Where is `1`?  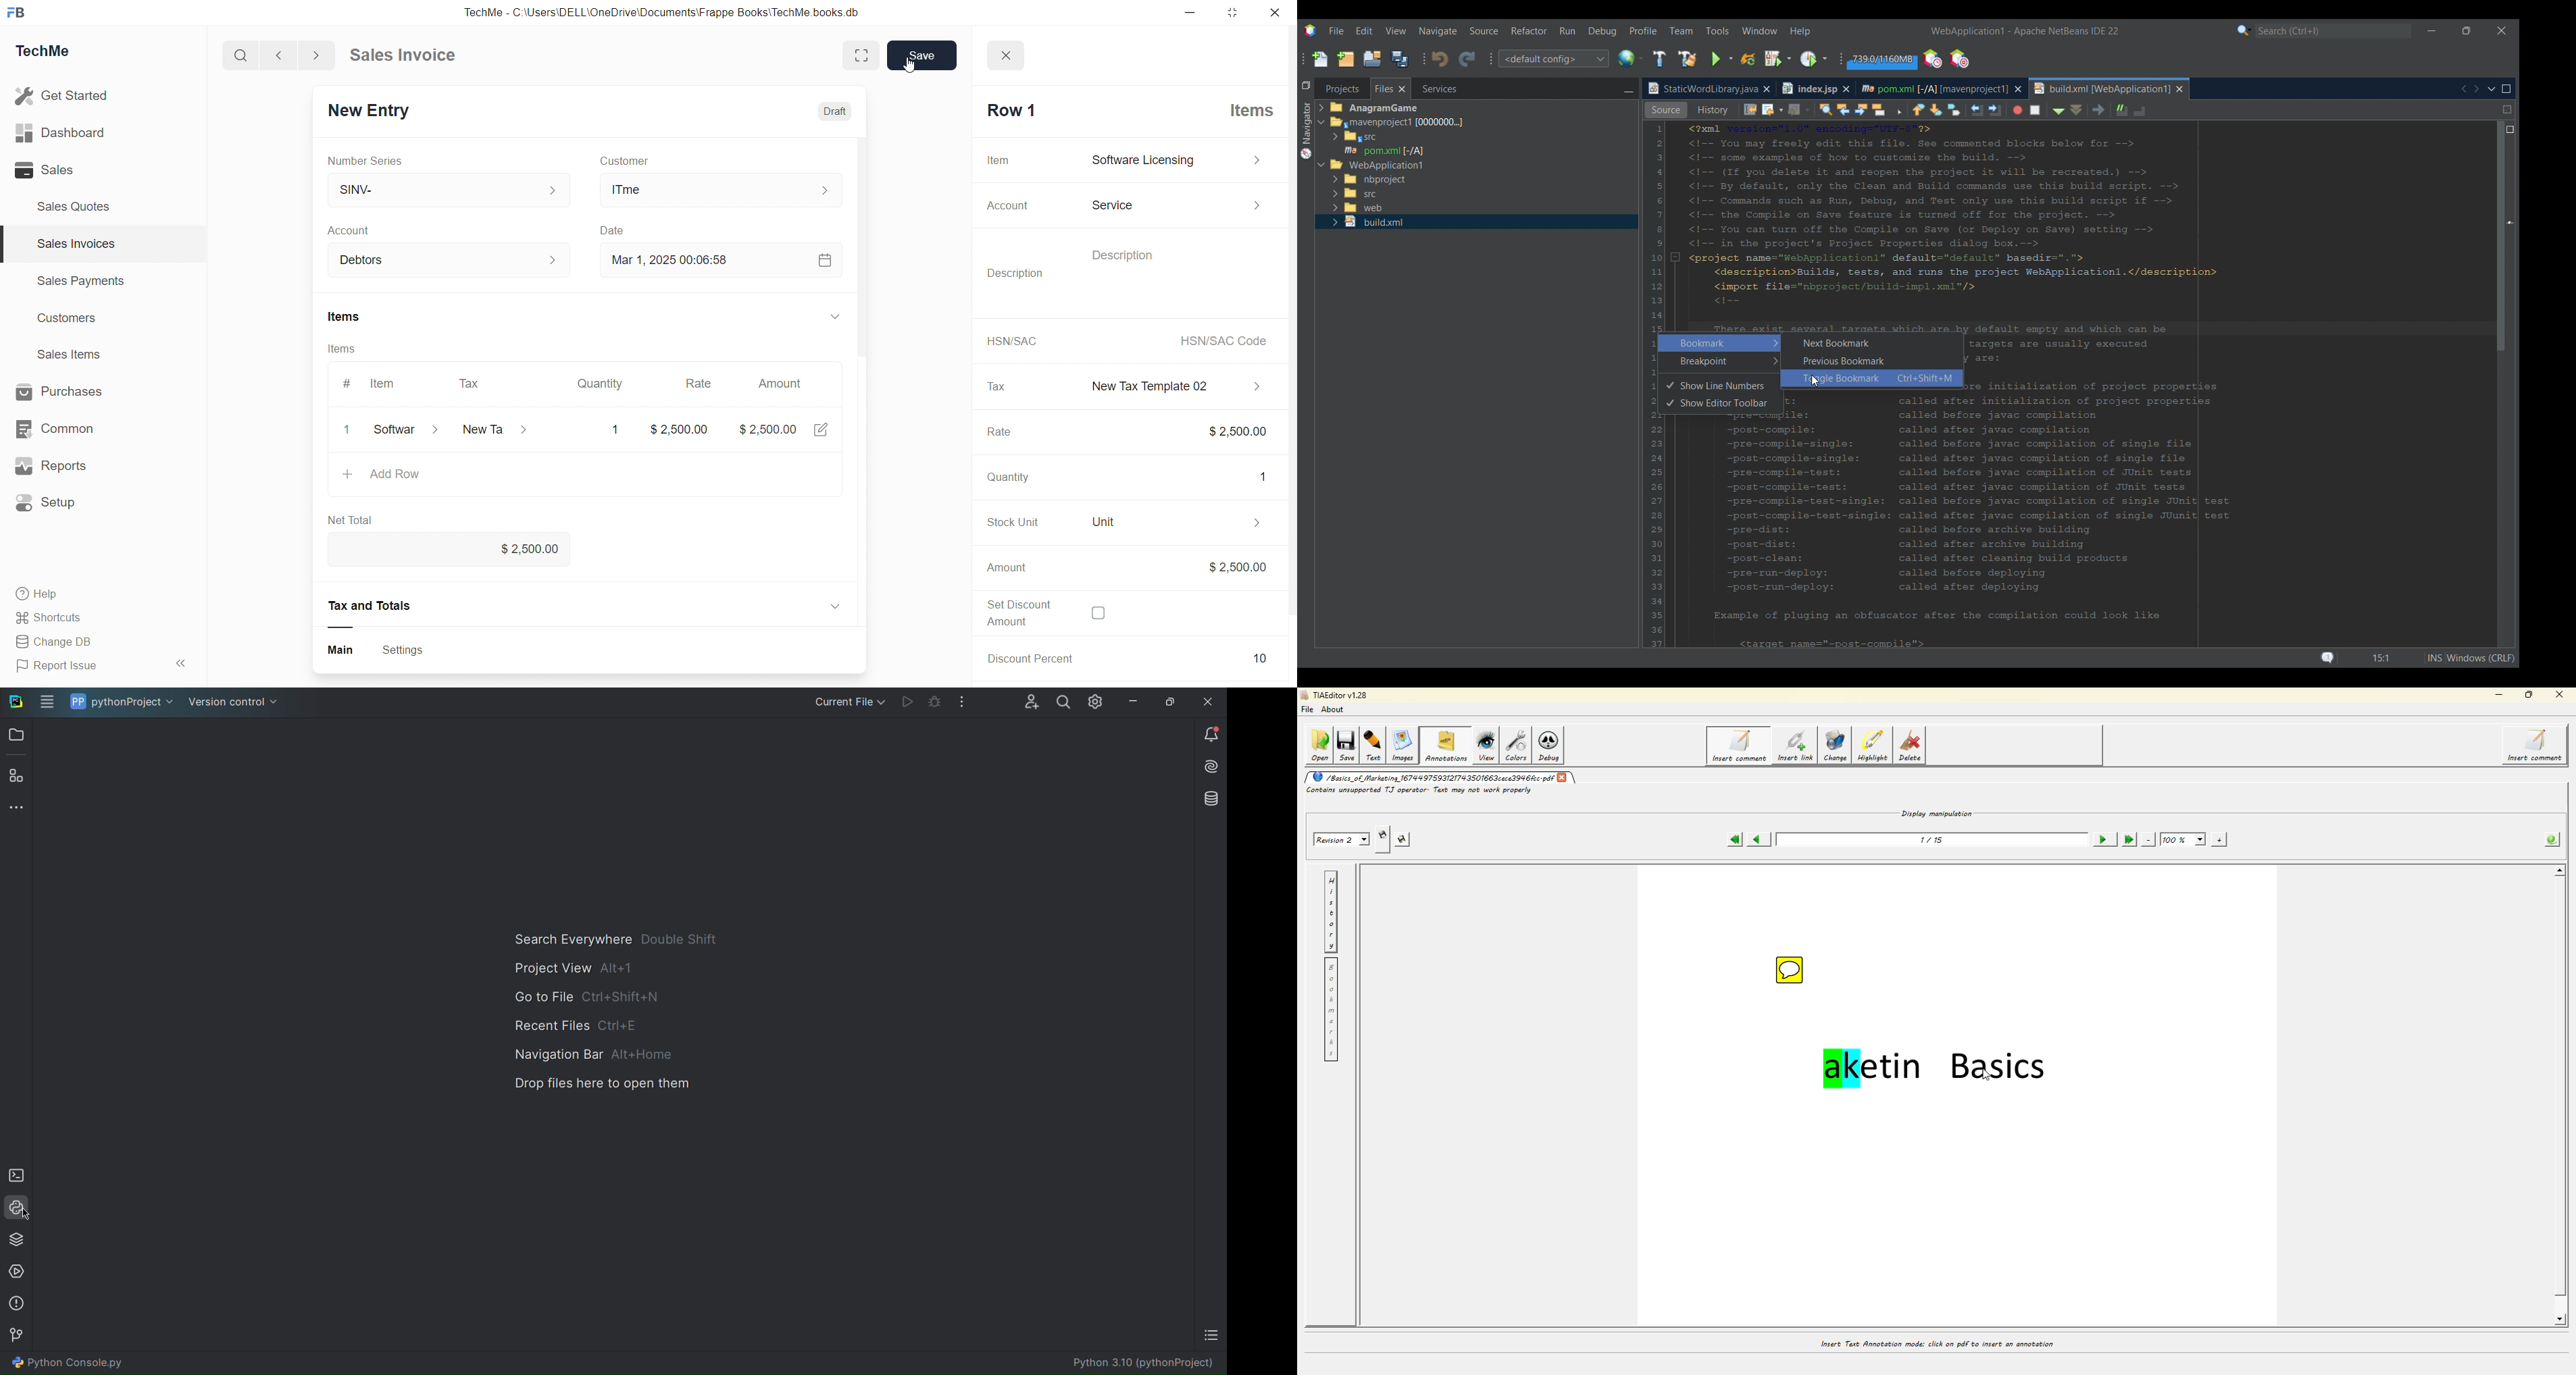
1 is located at coordinates (1257, 475).